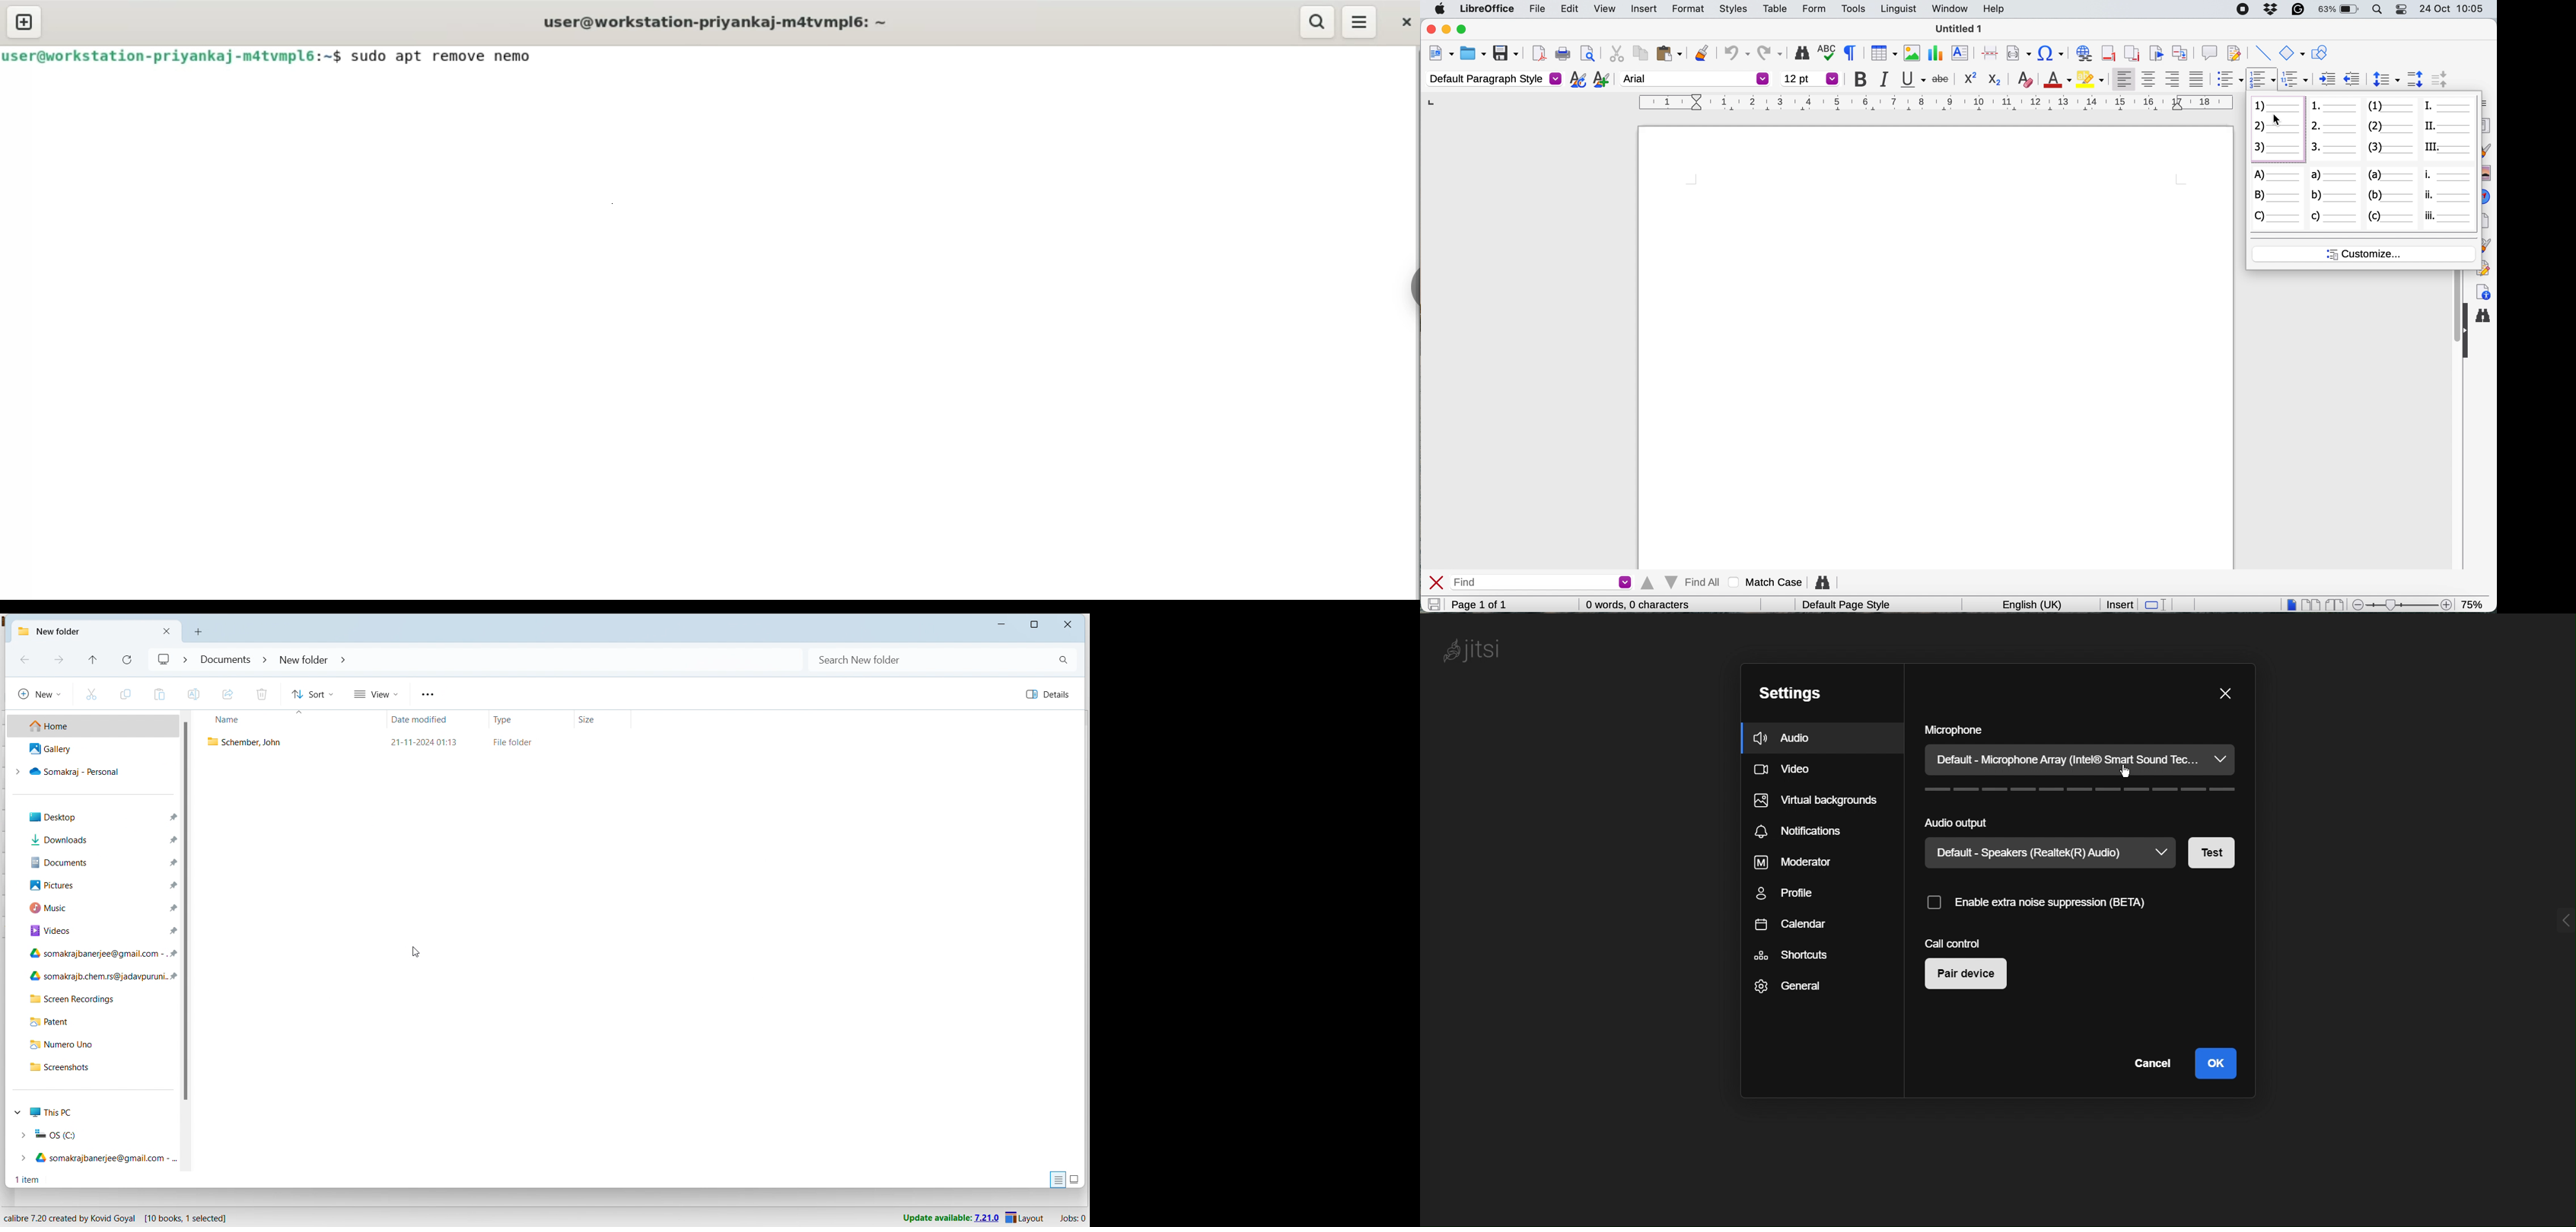  What do you see at coordinates (66, 1045) in the screenshot?
I see `Numero Uno` at bounding box center [66, 1045].